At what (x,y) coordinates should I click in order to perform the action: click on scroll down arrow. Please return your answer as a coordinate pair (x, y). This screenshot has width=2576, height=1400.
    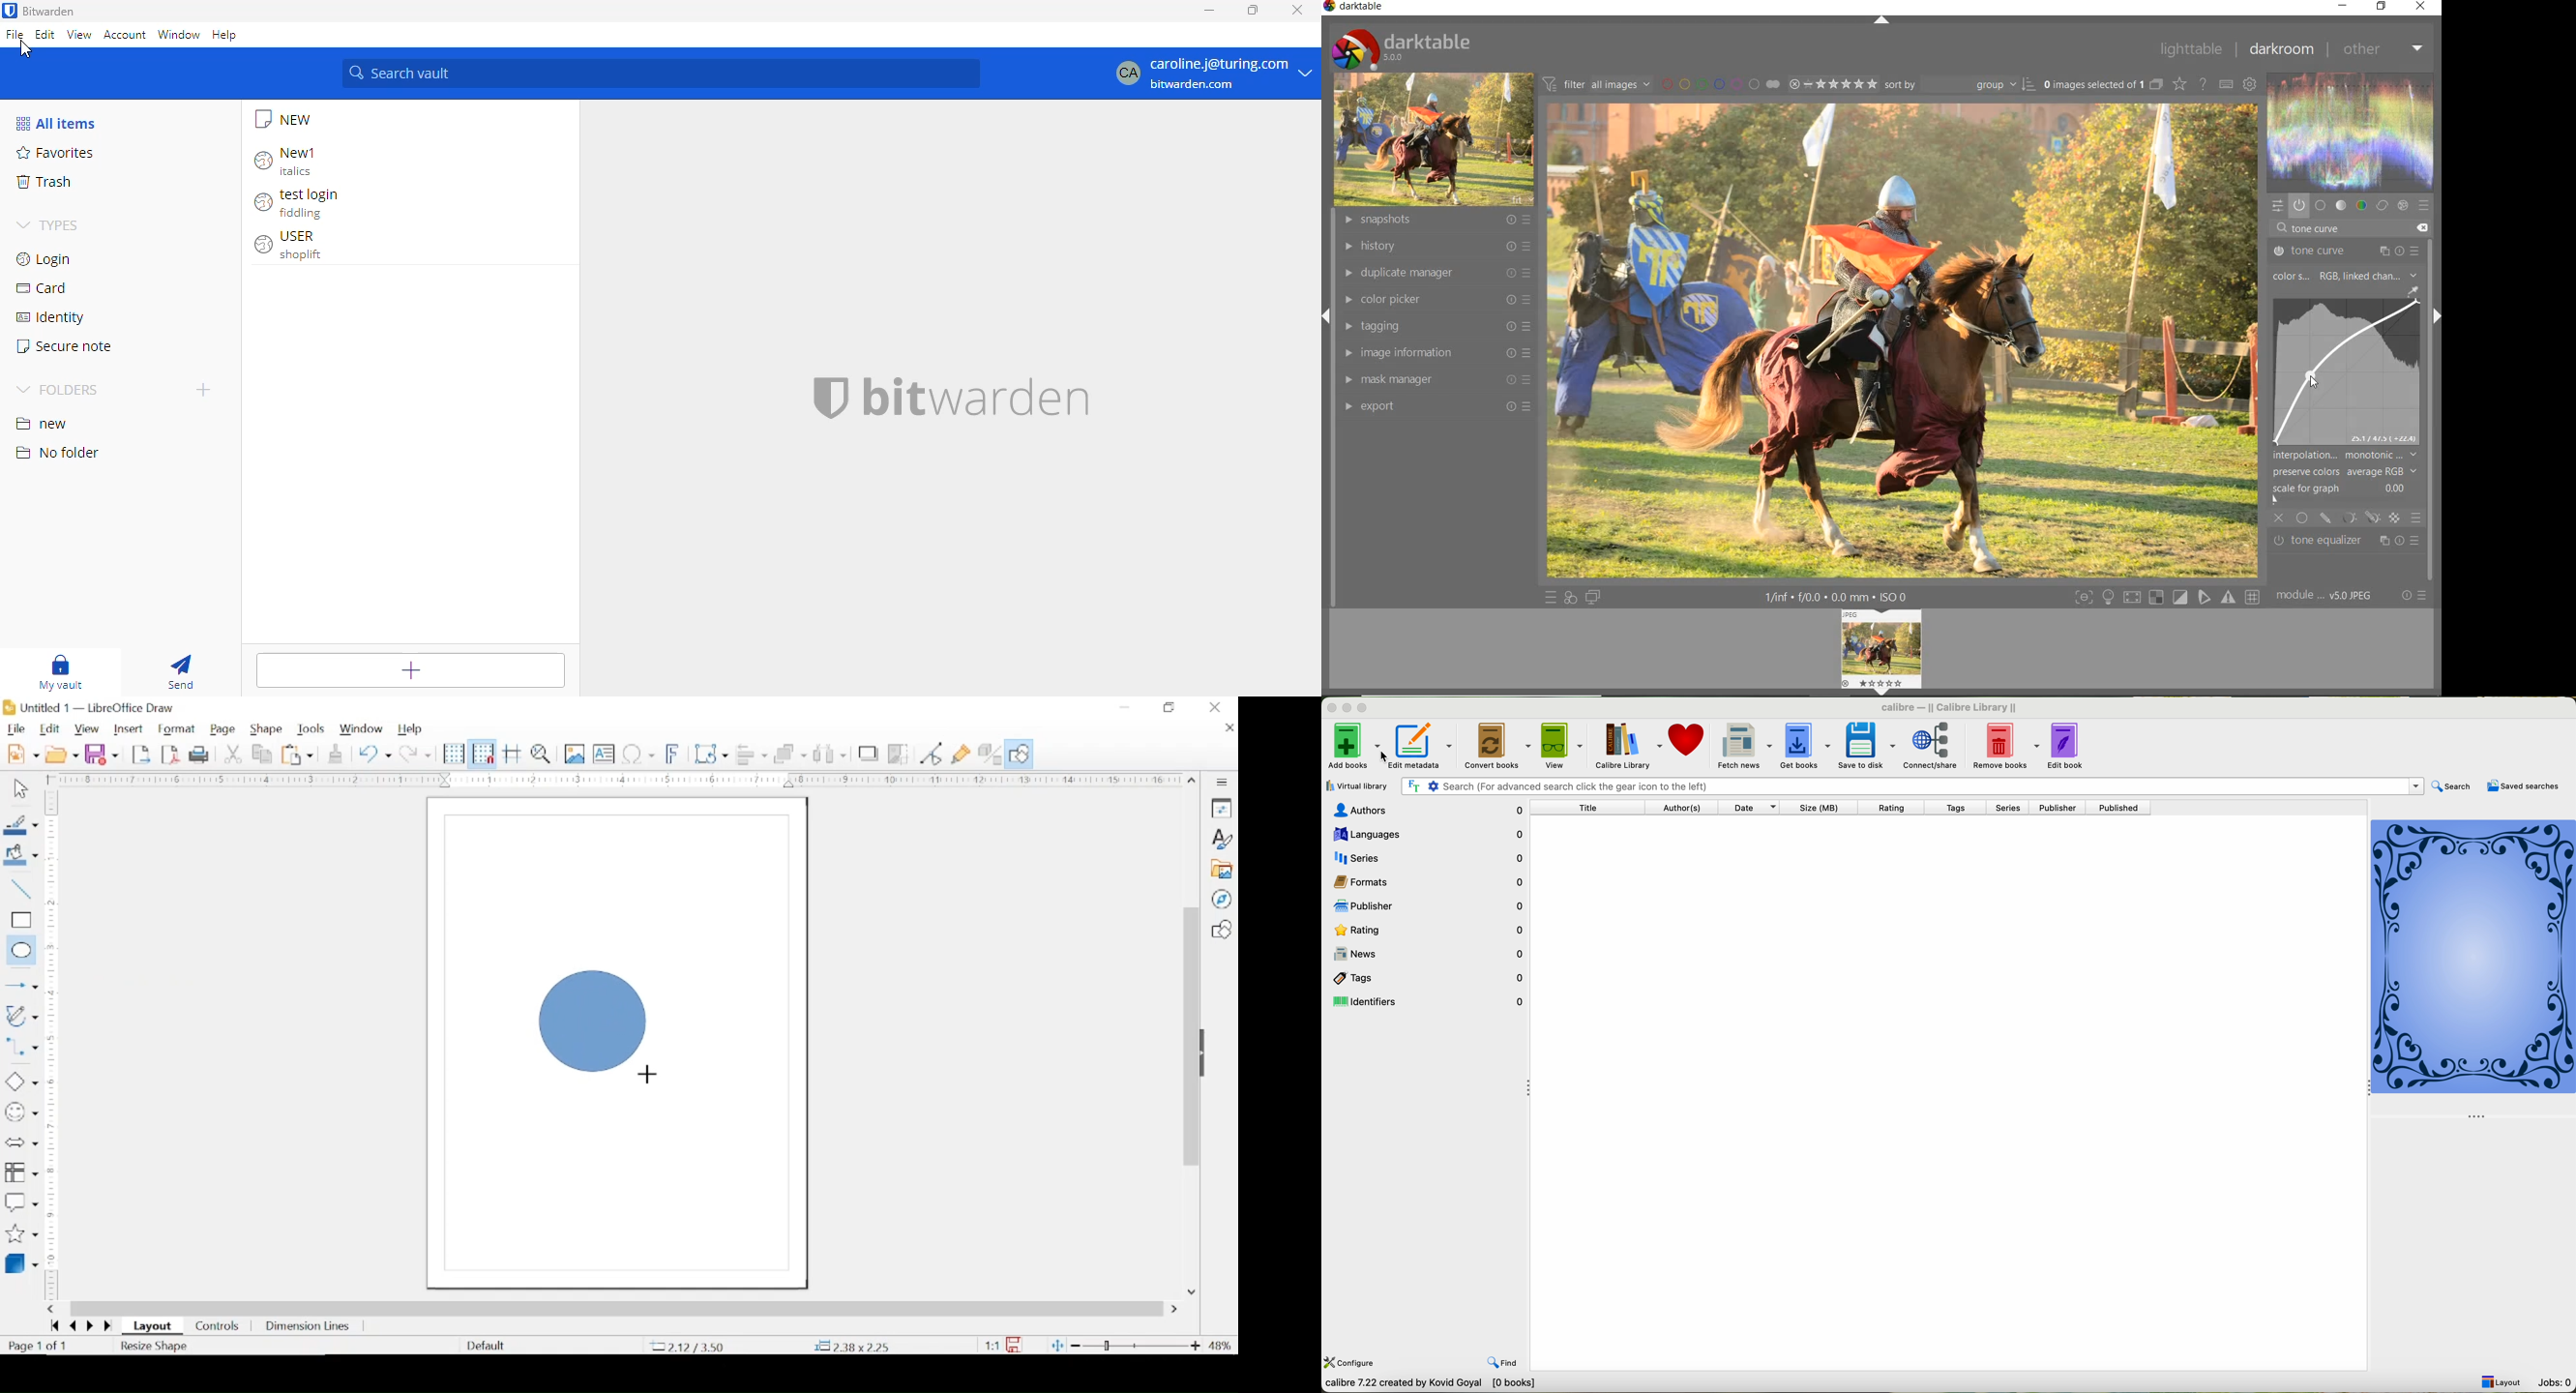
    Looking at the image, I should click on (1189, 1292).